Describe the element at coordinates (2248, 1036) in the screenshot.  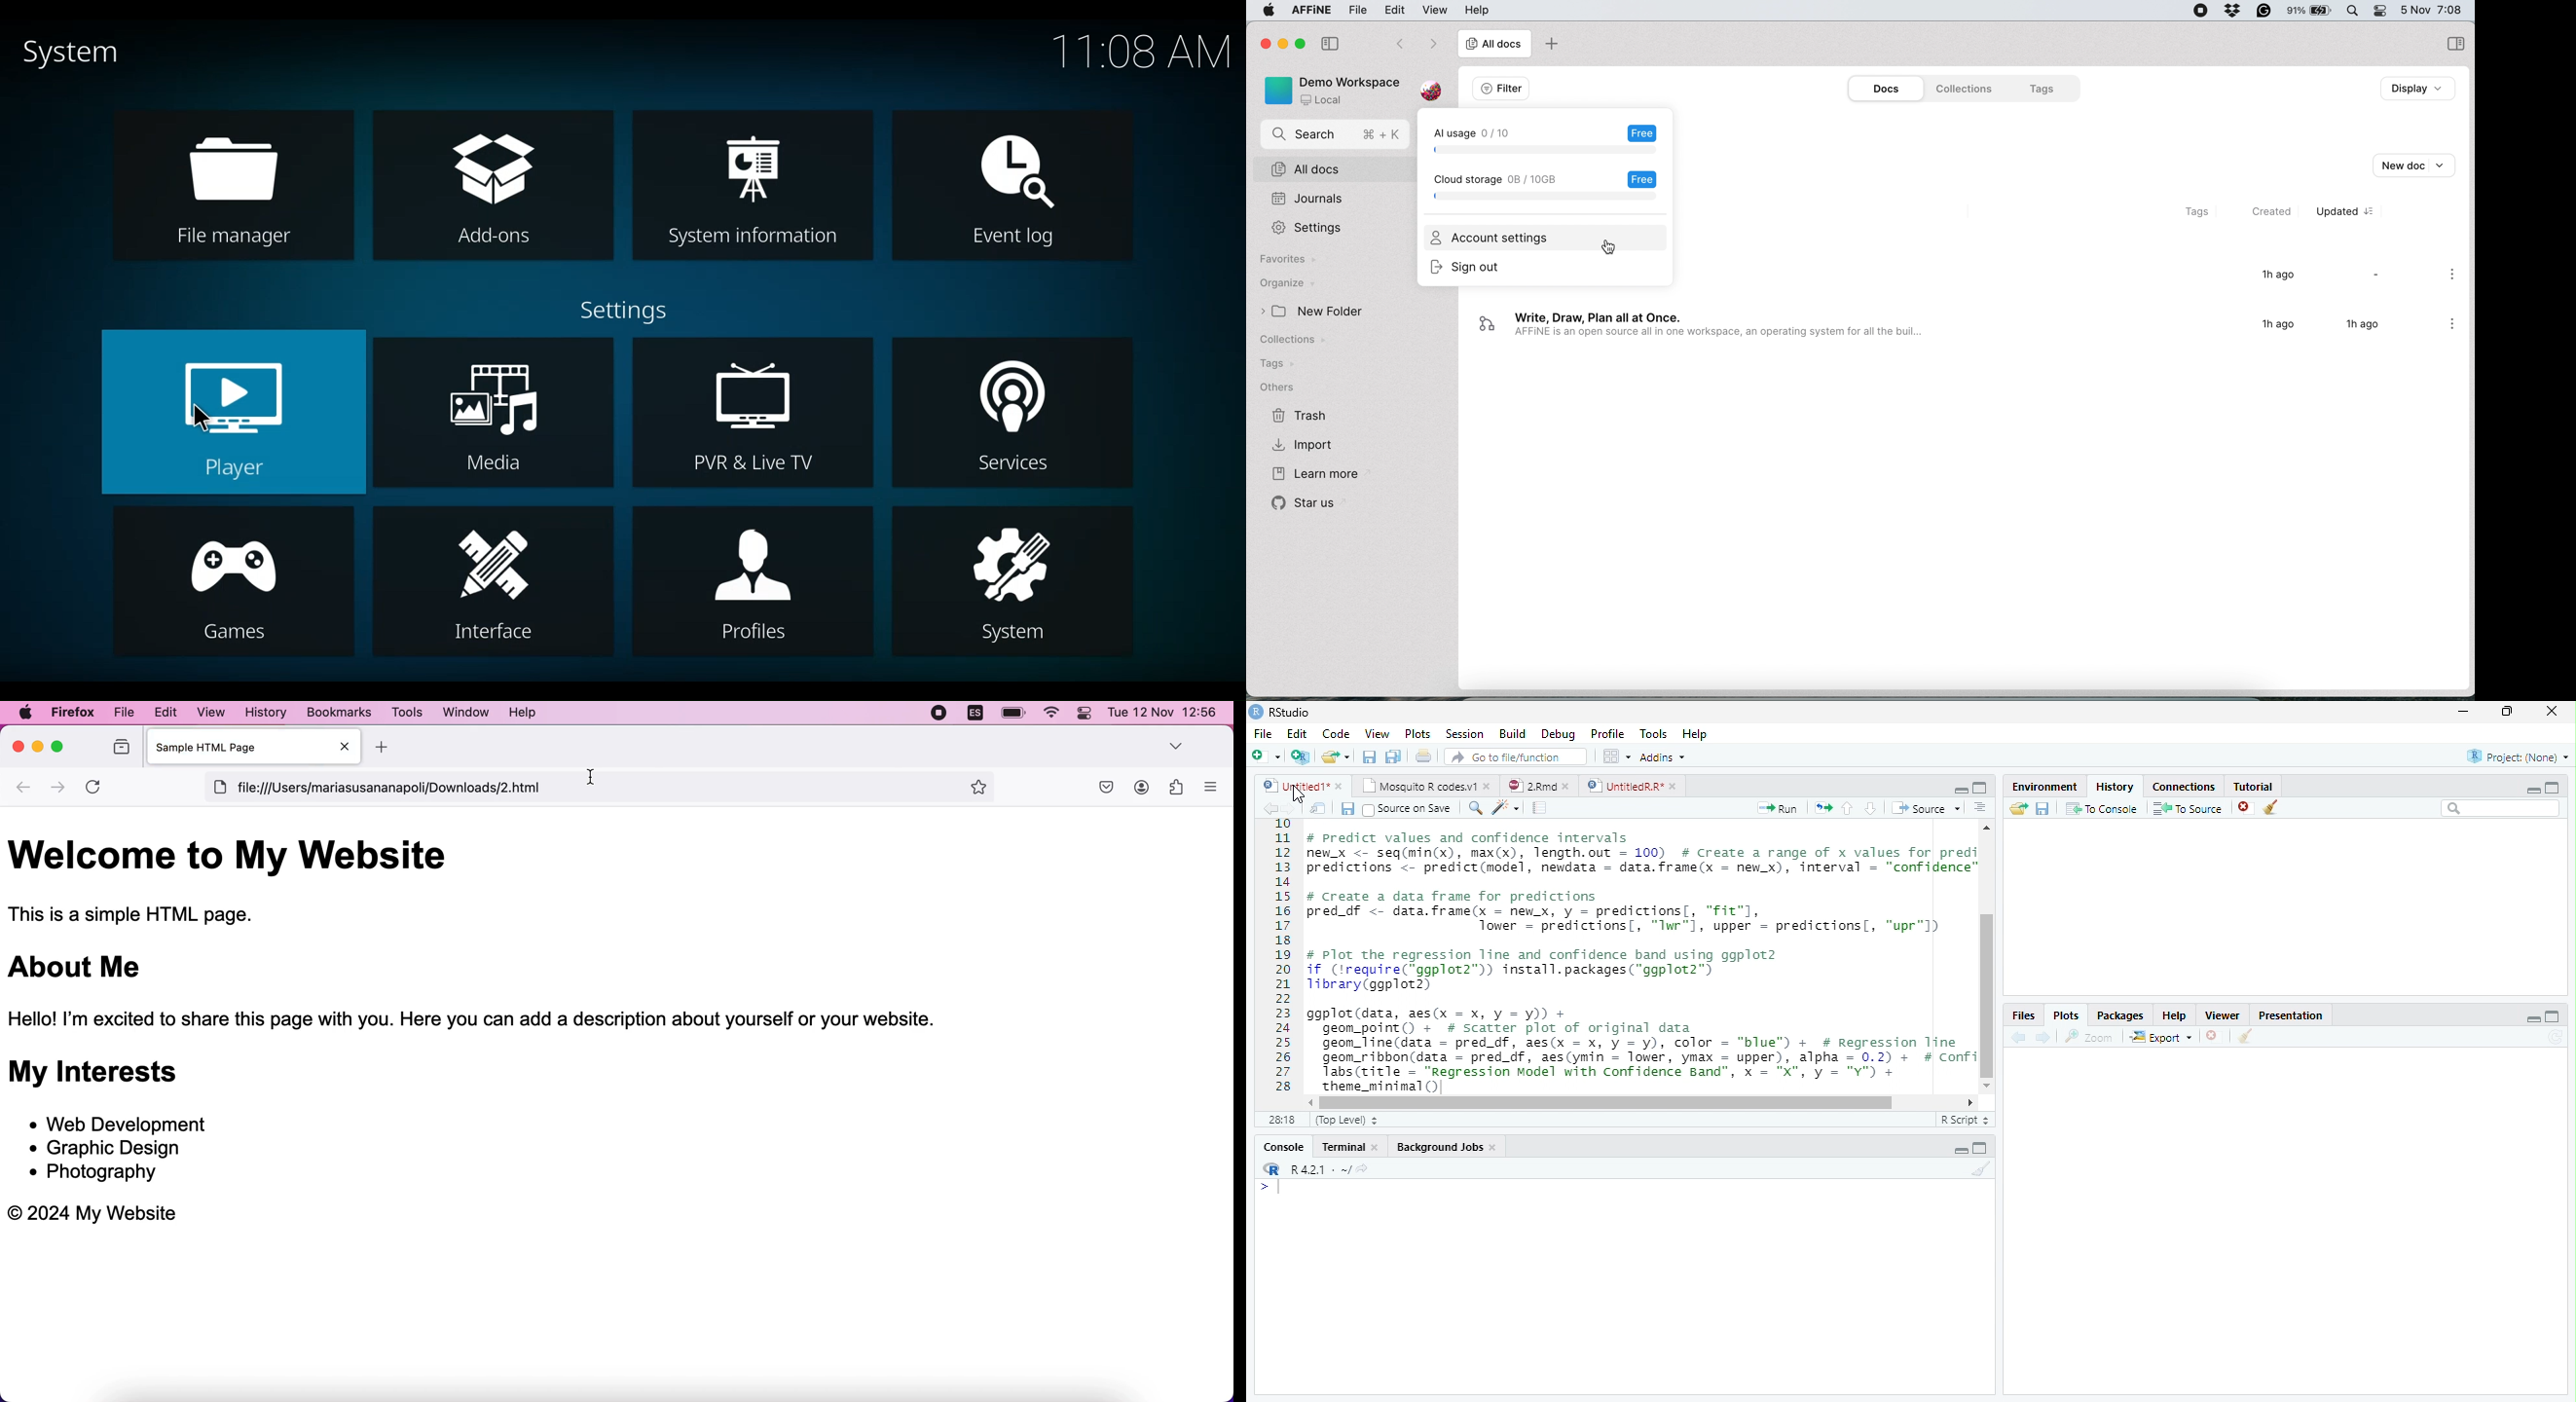
I see `Clear conosole` at that location.